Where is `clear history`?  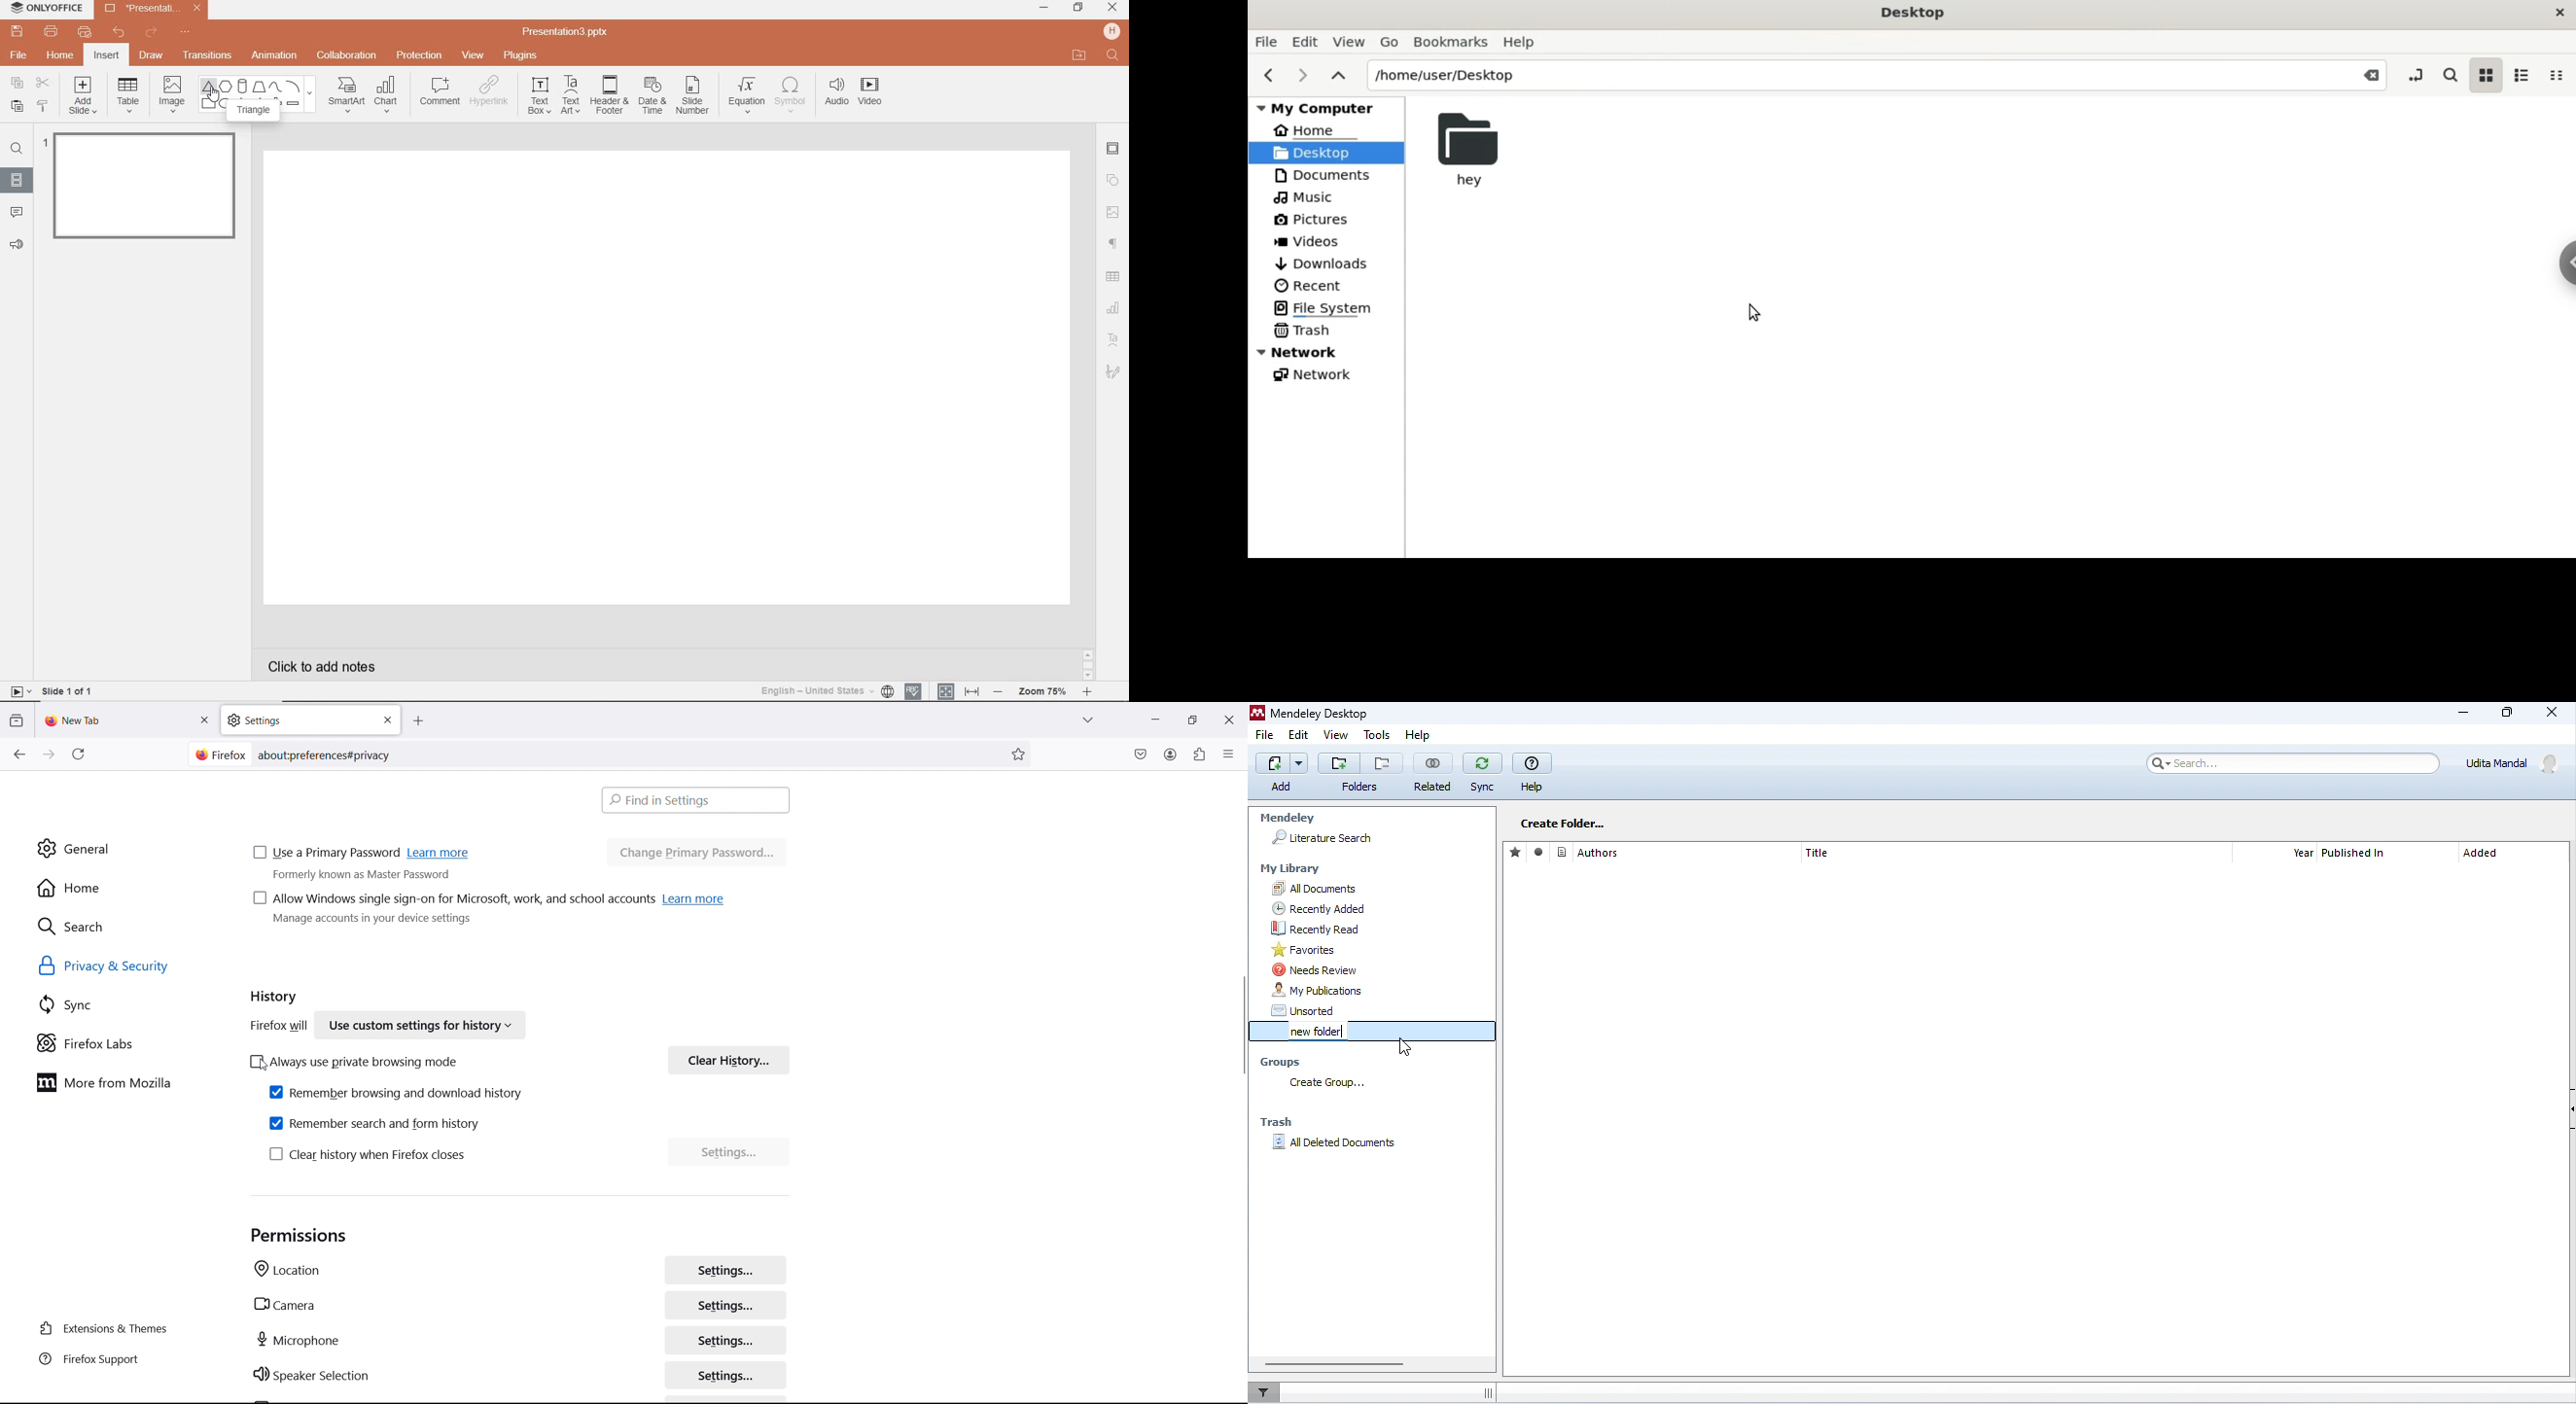
clear history is located at coordinates (729, 1060).